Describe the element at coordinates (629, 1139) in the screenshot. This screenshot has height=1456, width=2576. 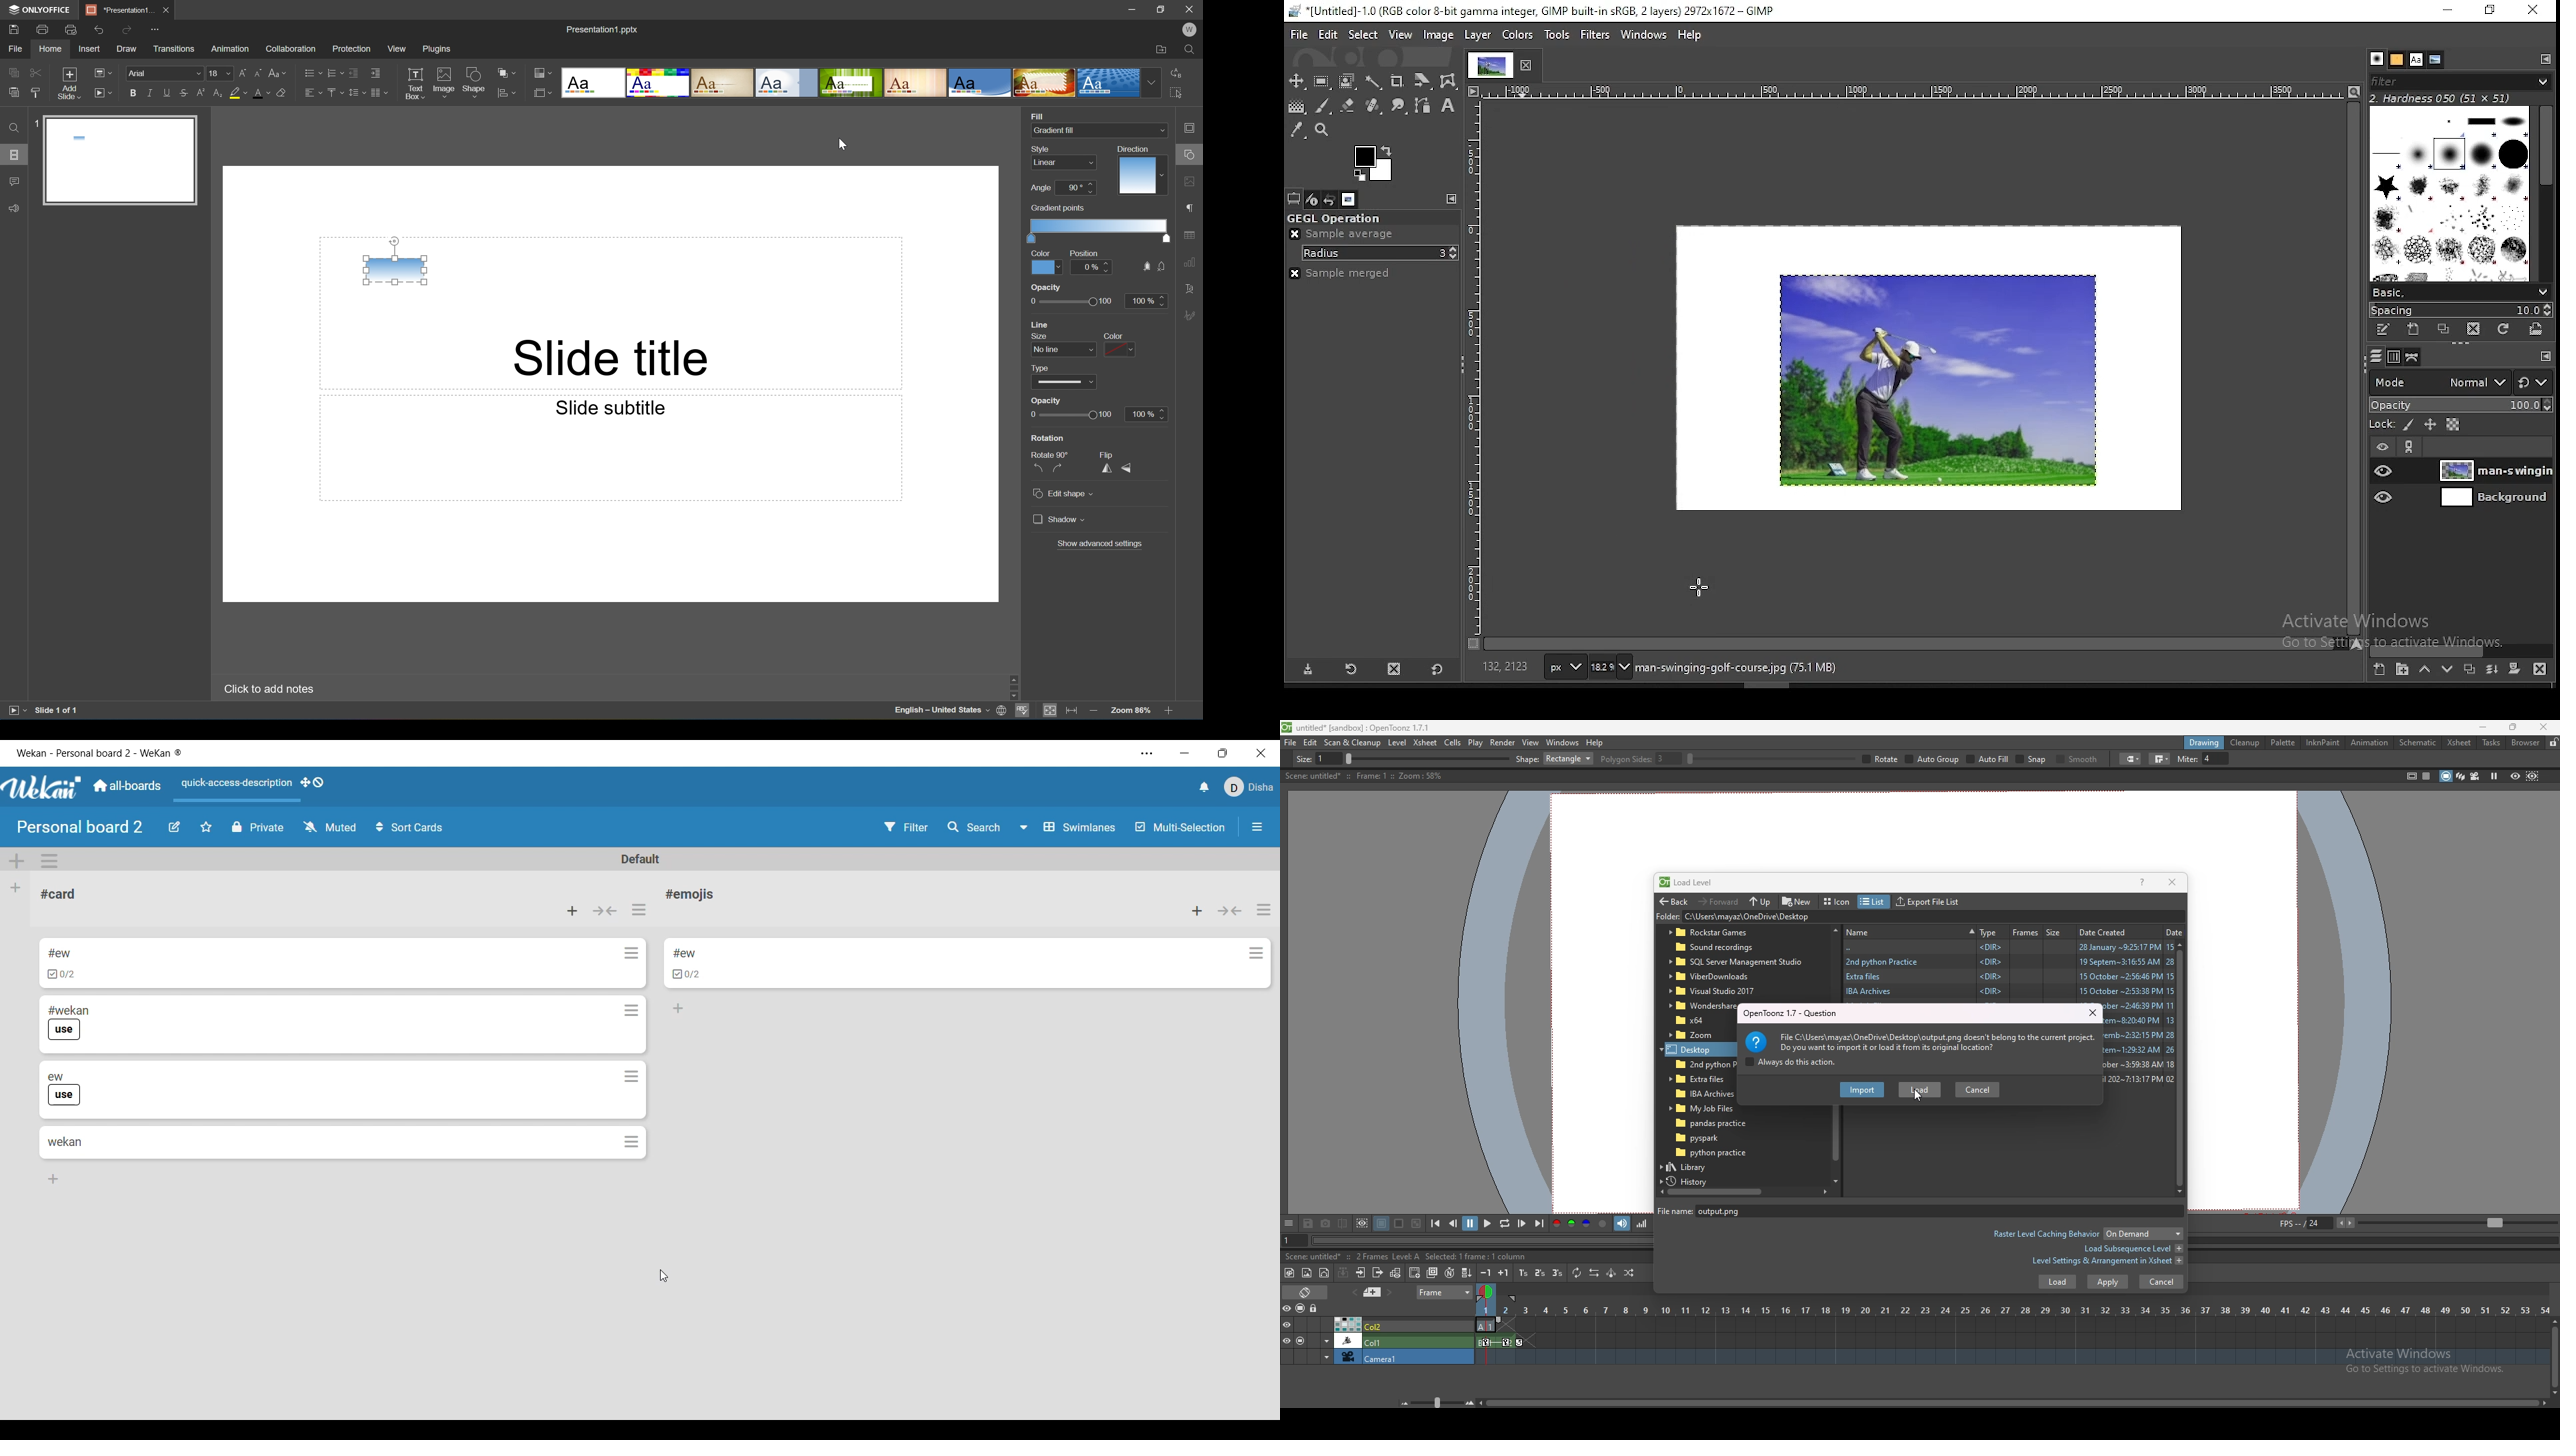
I see `Card actions ` at that location.